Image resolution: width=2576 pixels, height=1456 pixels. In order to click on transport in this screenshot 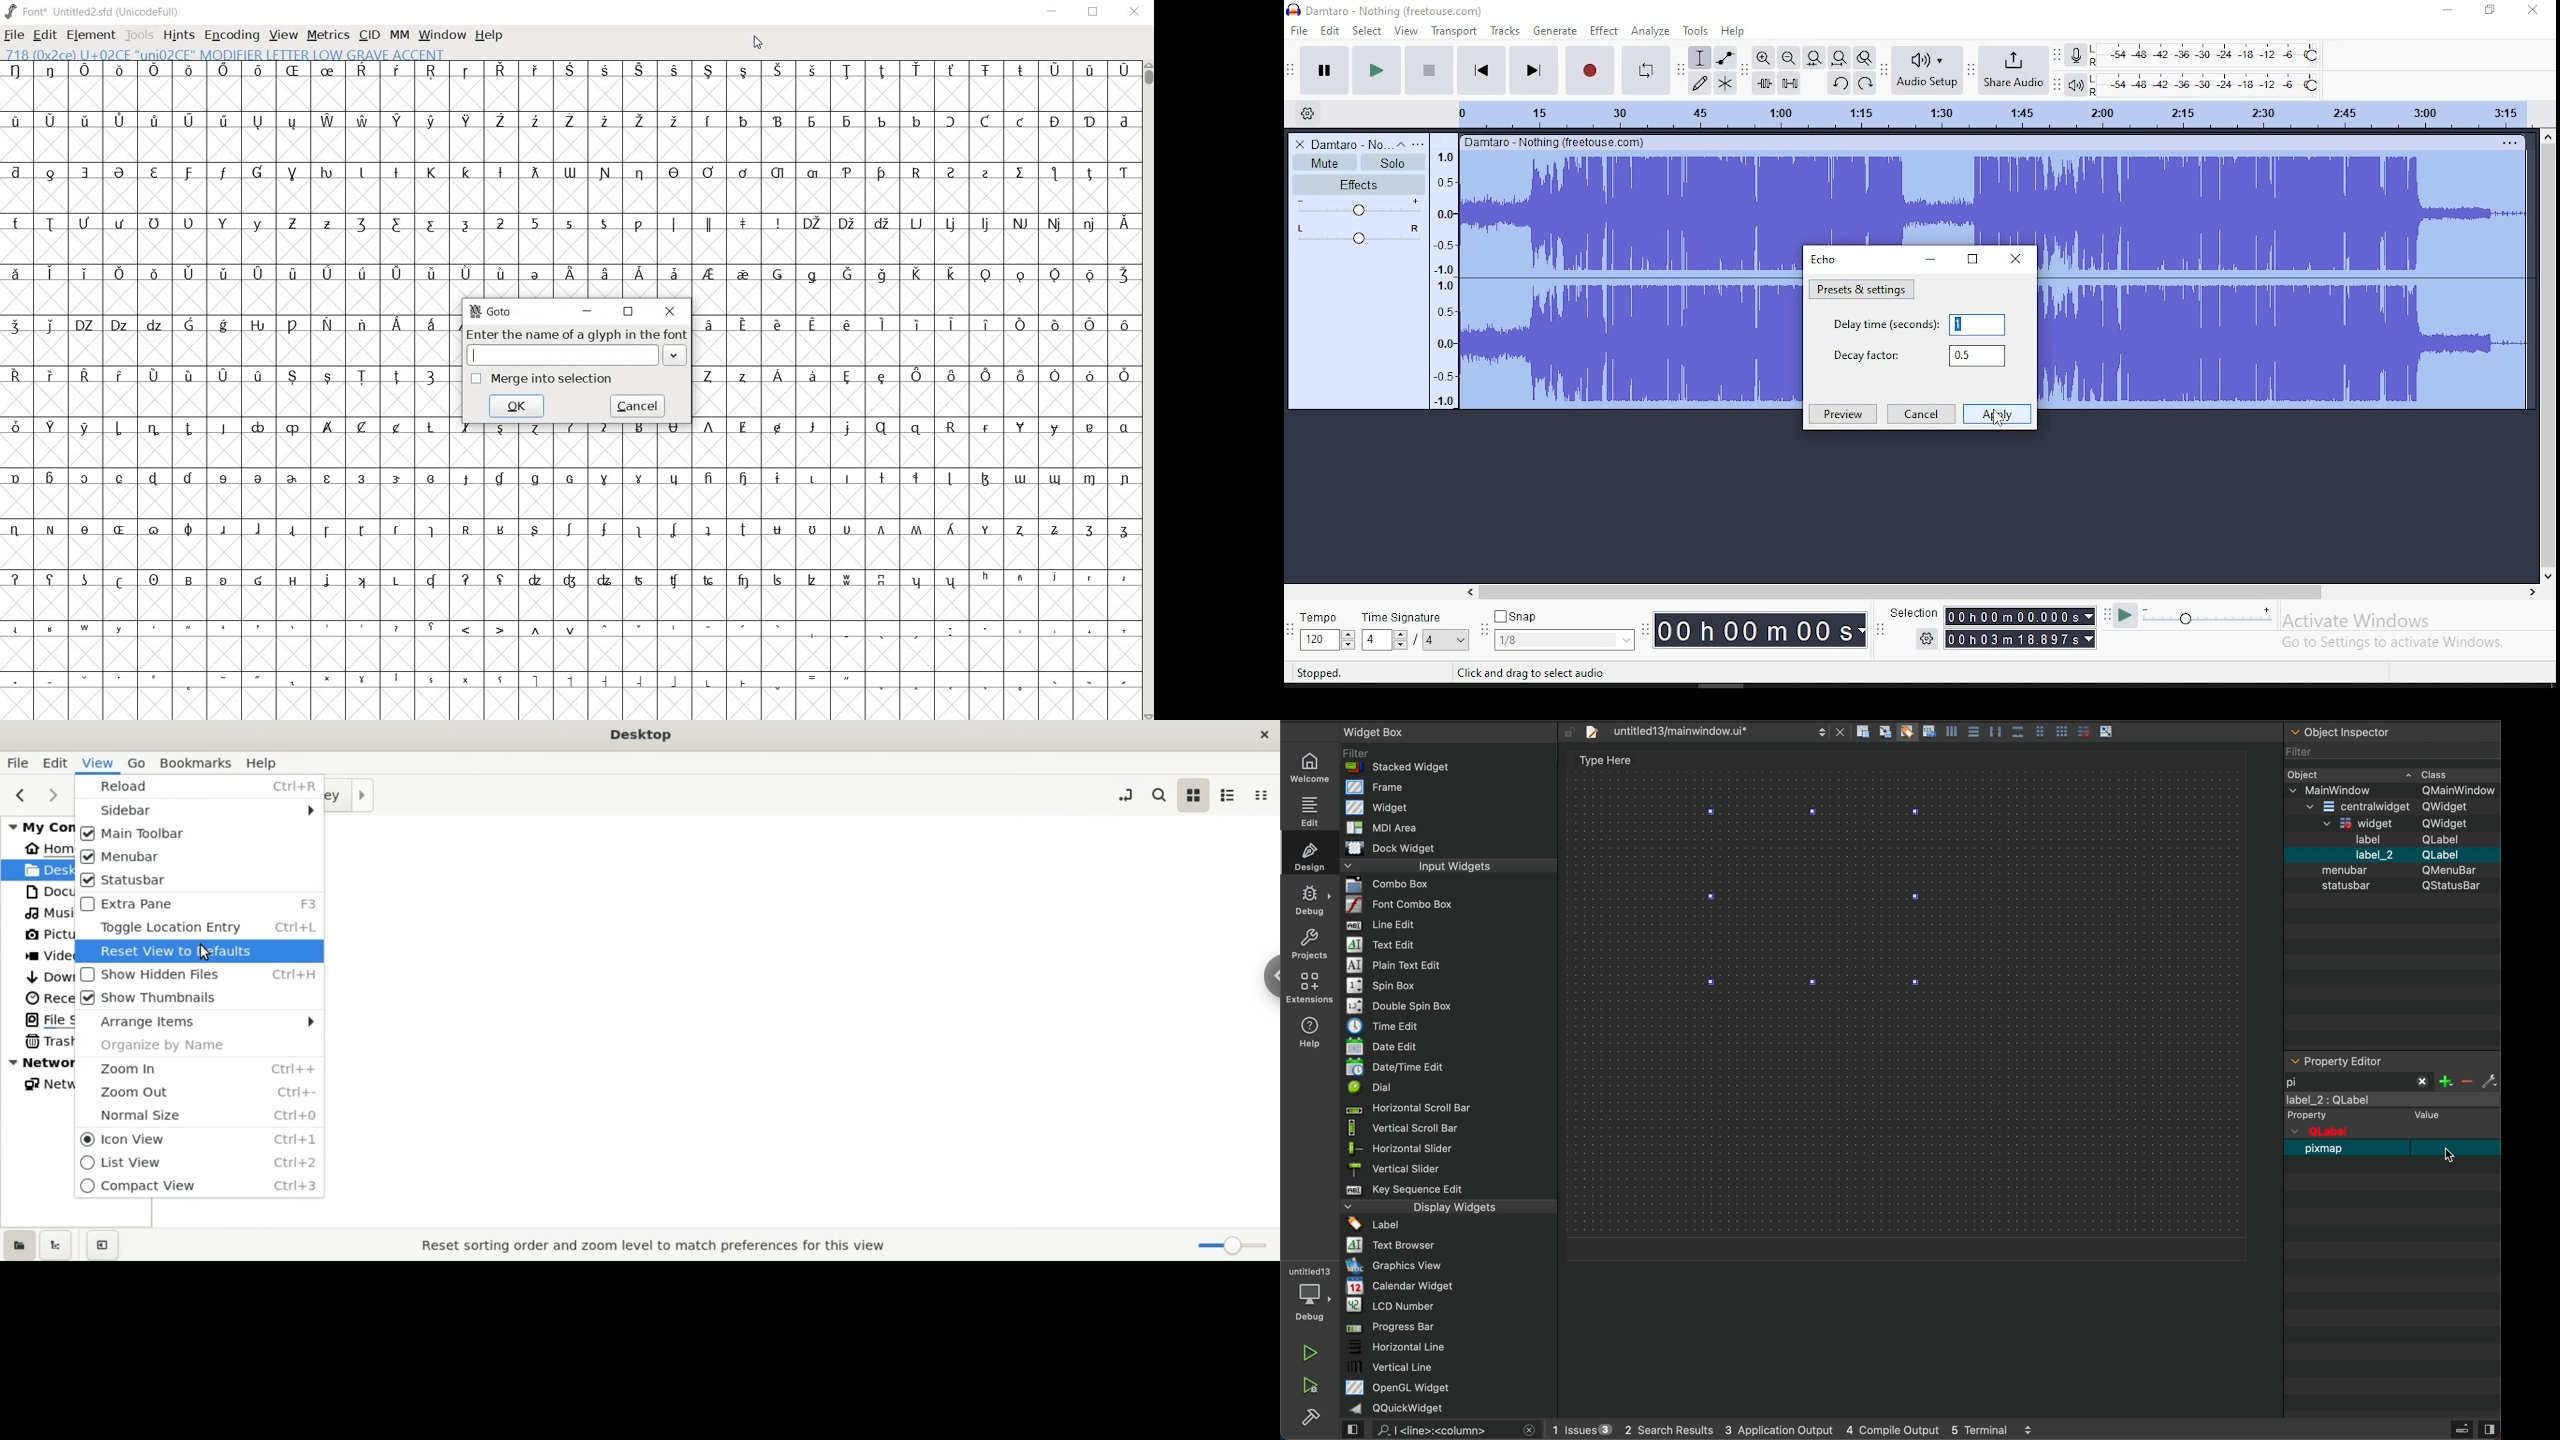, I will do `click(1452, 31)`.